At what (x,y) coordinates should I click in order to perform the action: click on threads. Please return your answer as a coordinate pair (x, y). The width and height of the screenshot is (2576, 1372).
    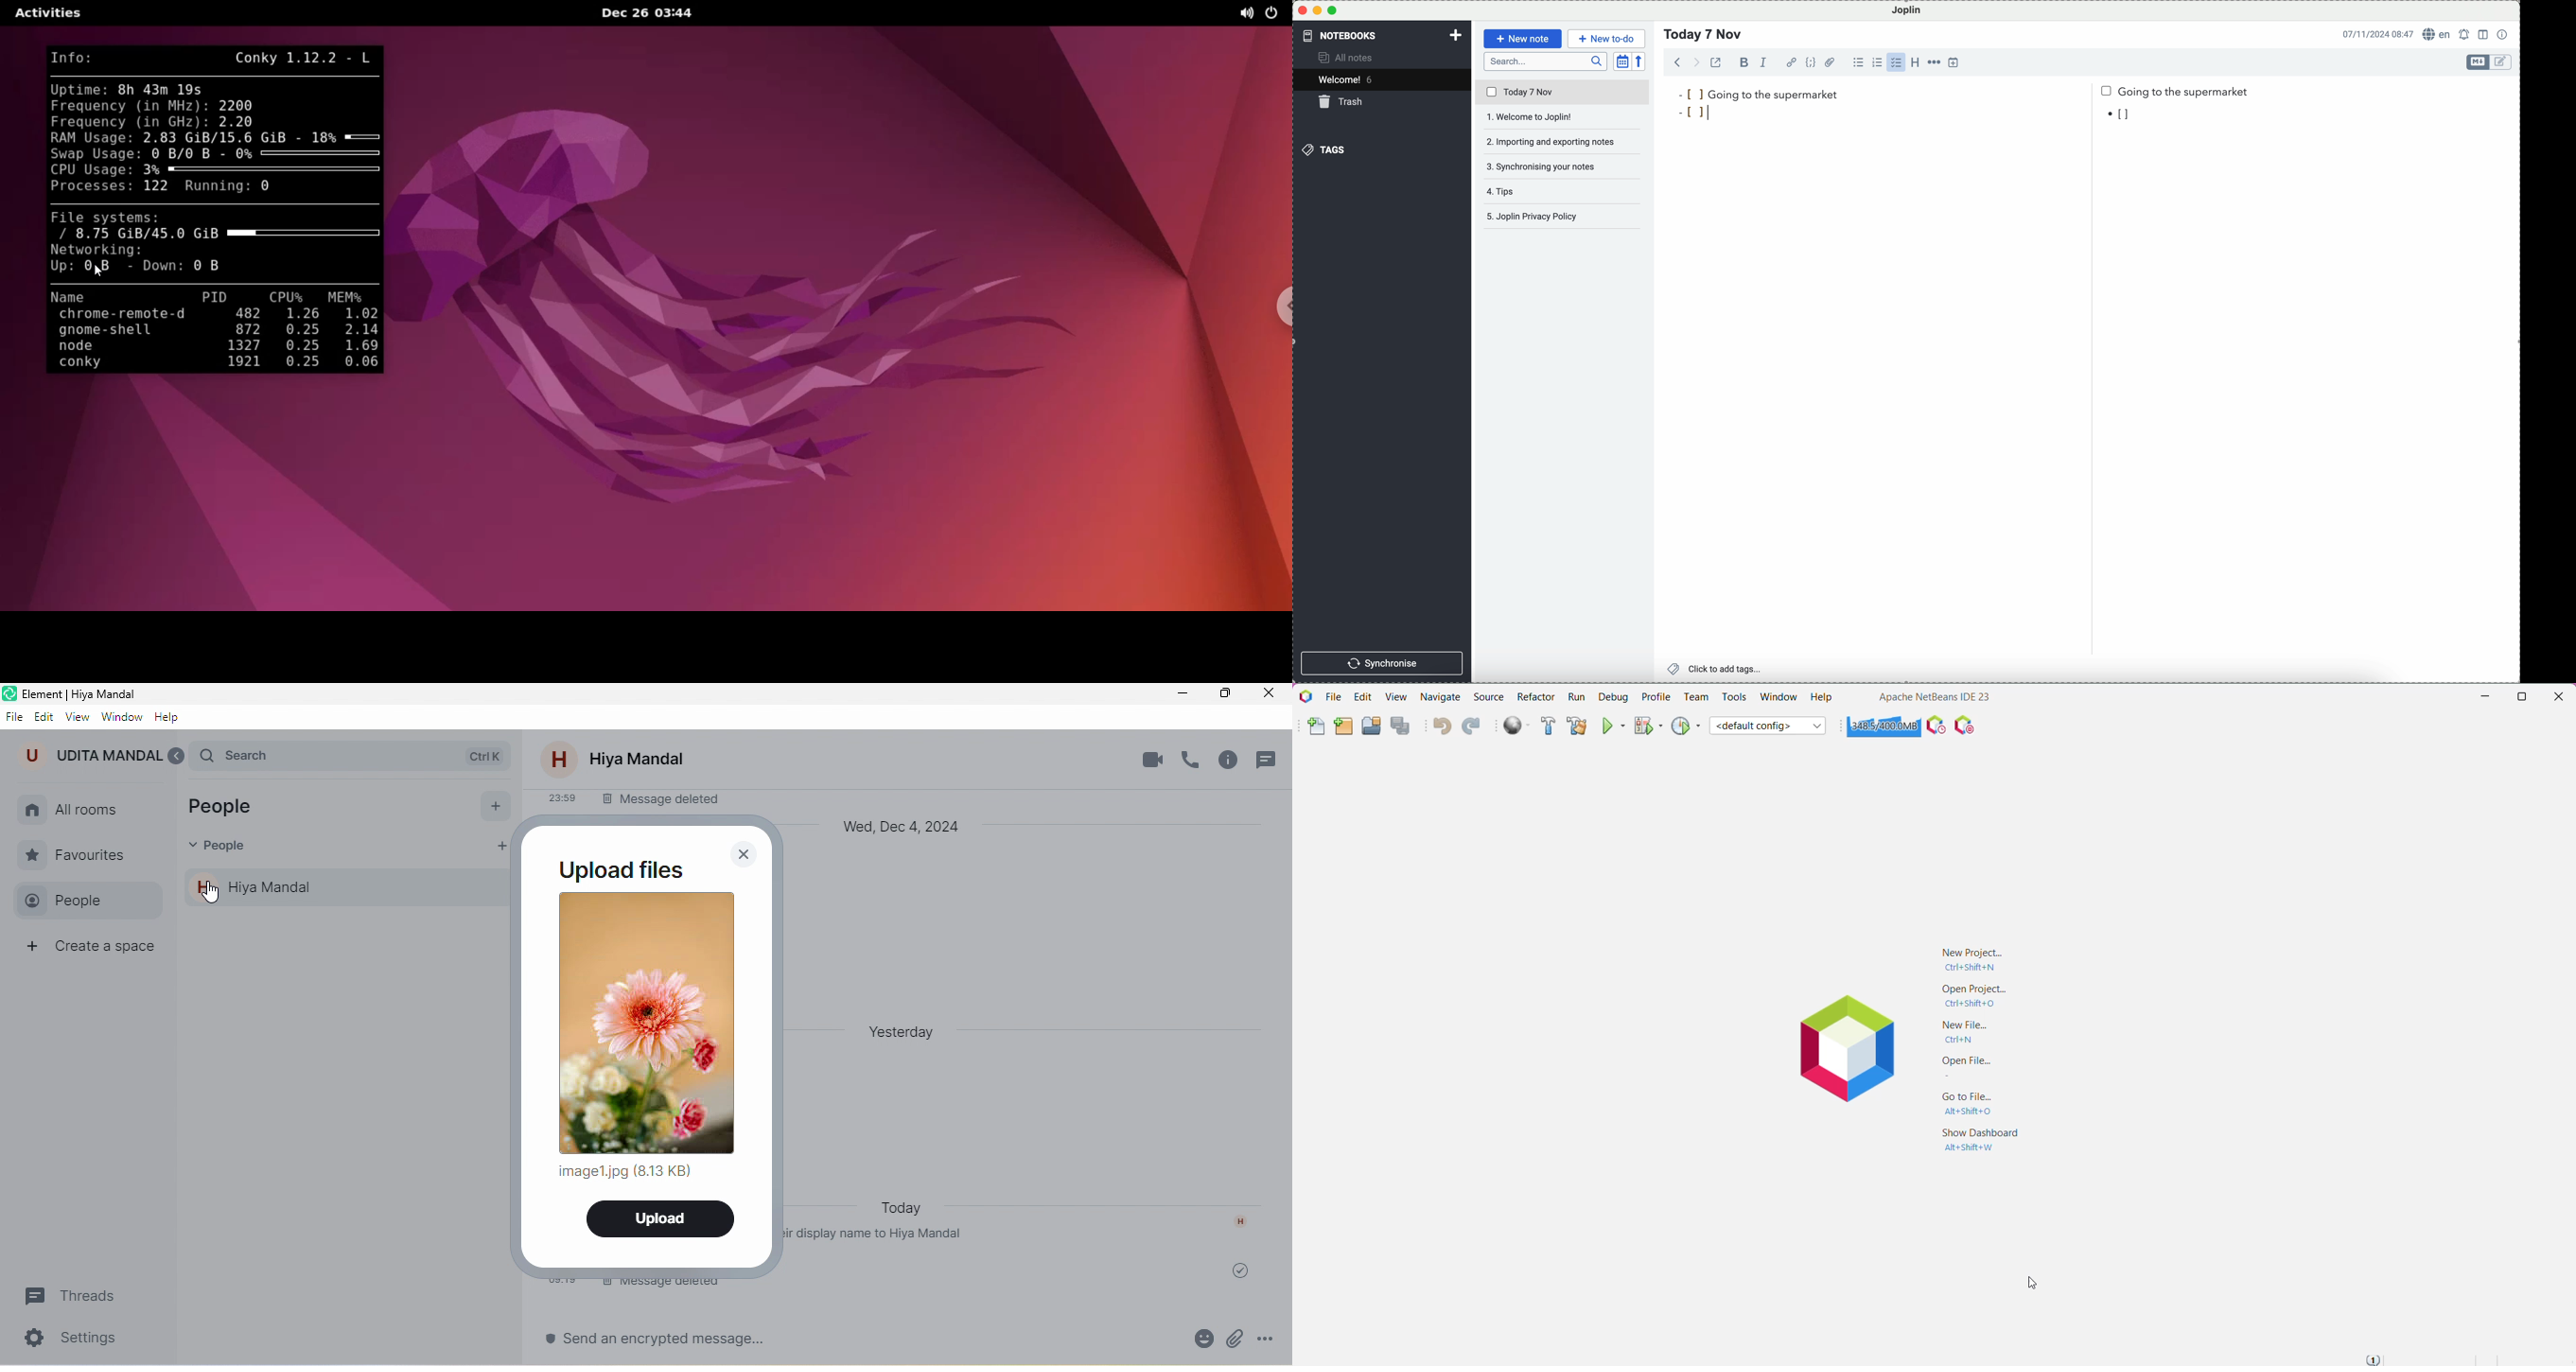
    Looking at the image, I should click on (1271, 762).